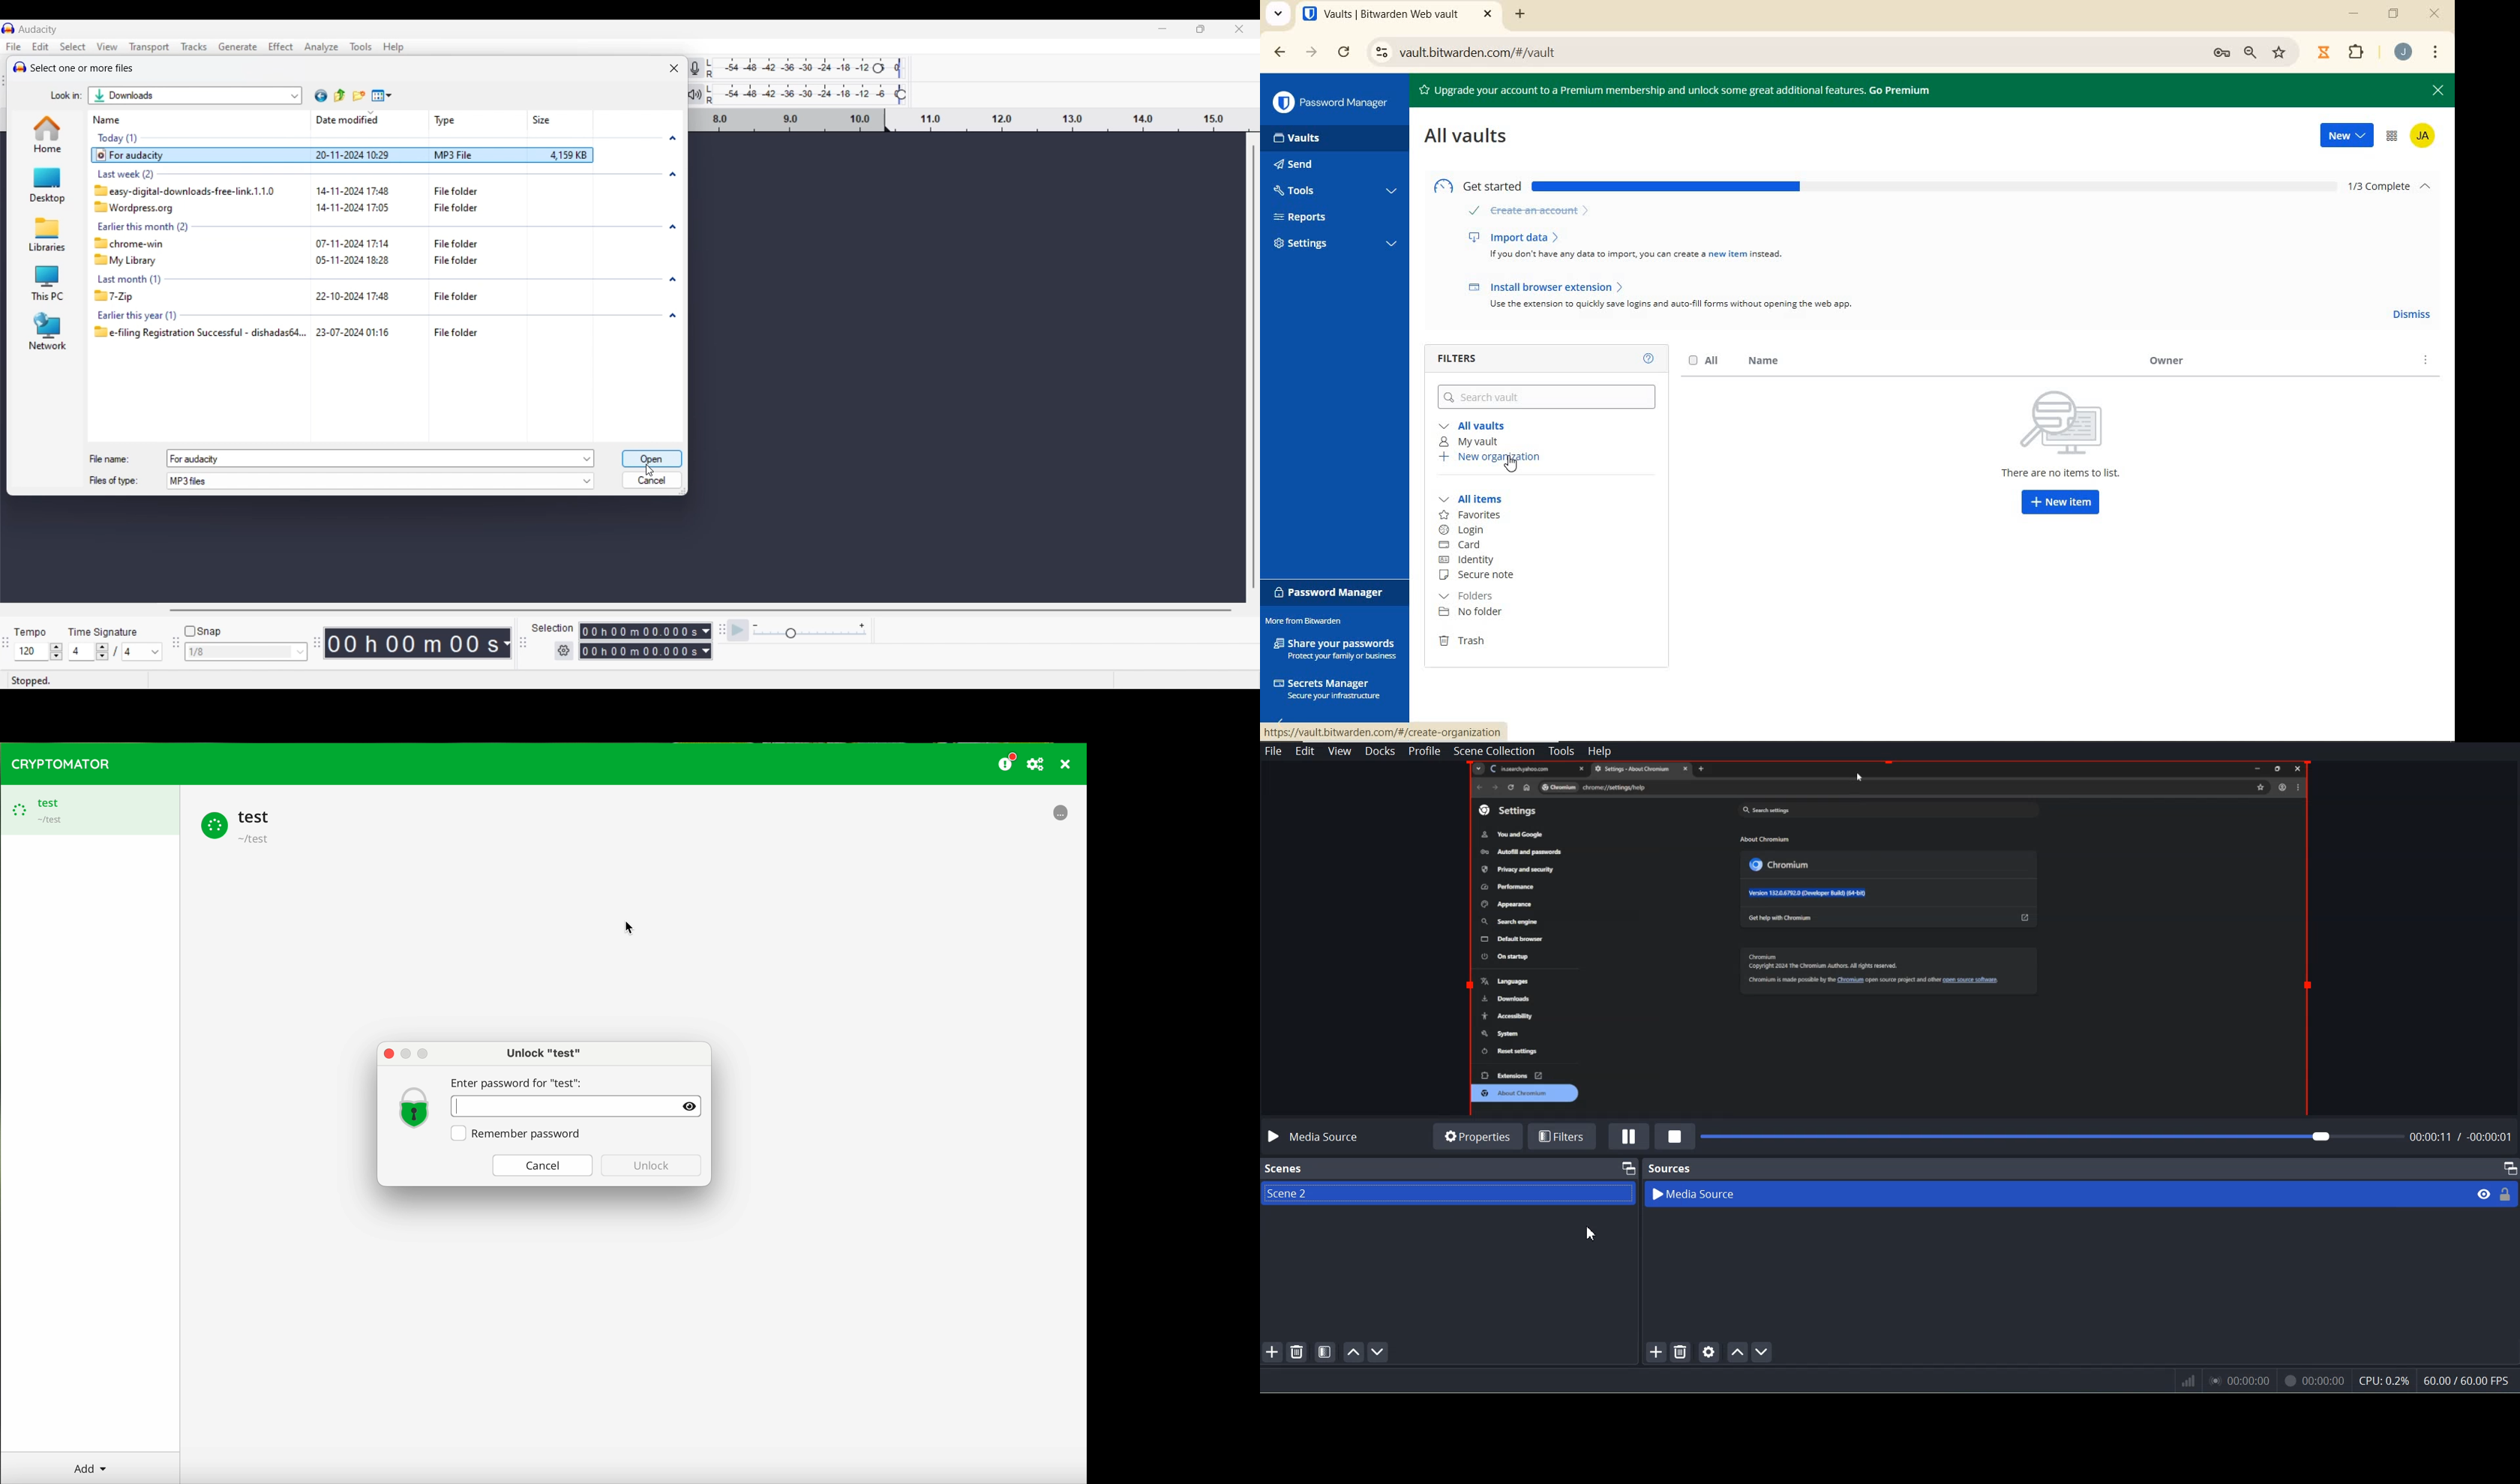 This screenshot has width=2520, height=1484. I want to click on create an account, so click(1530, 212).